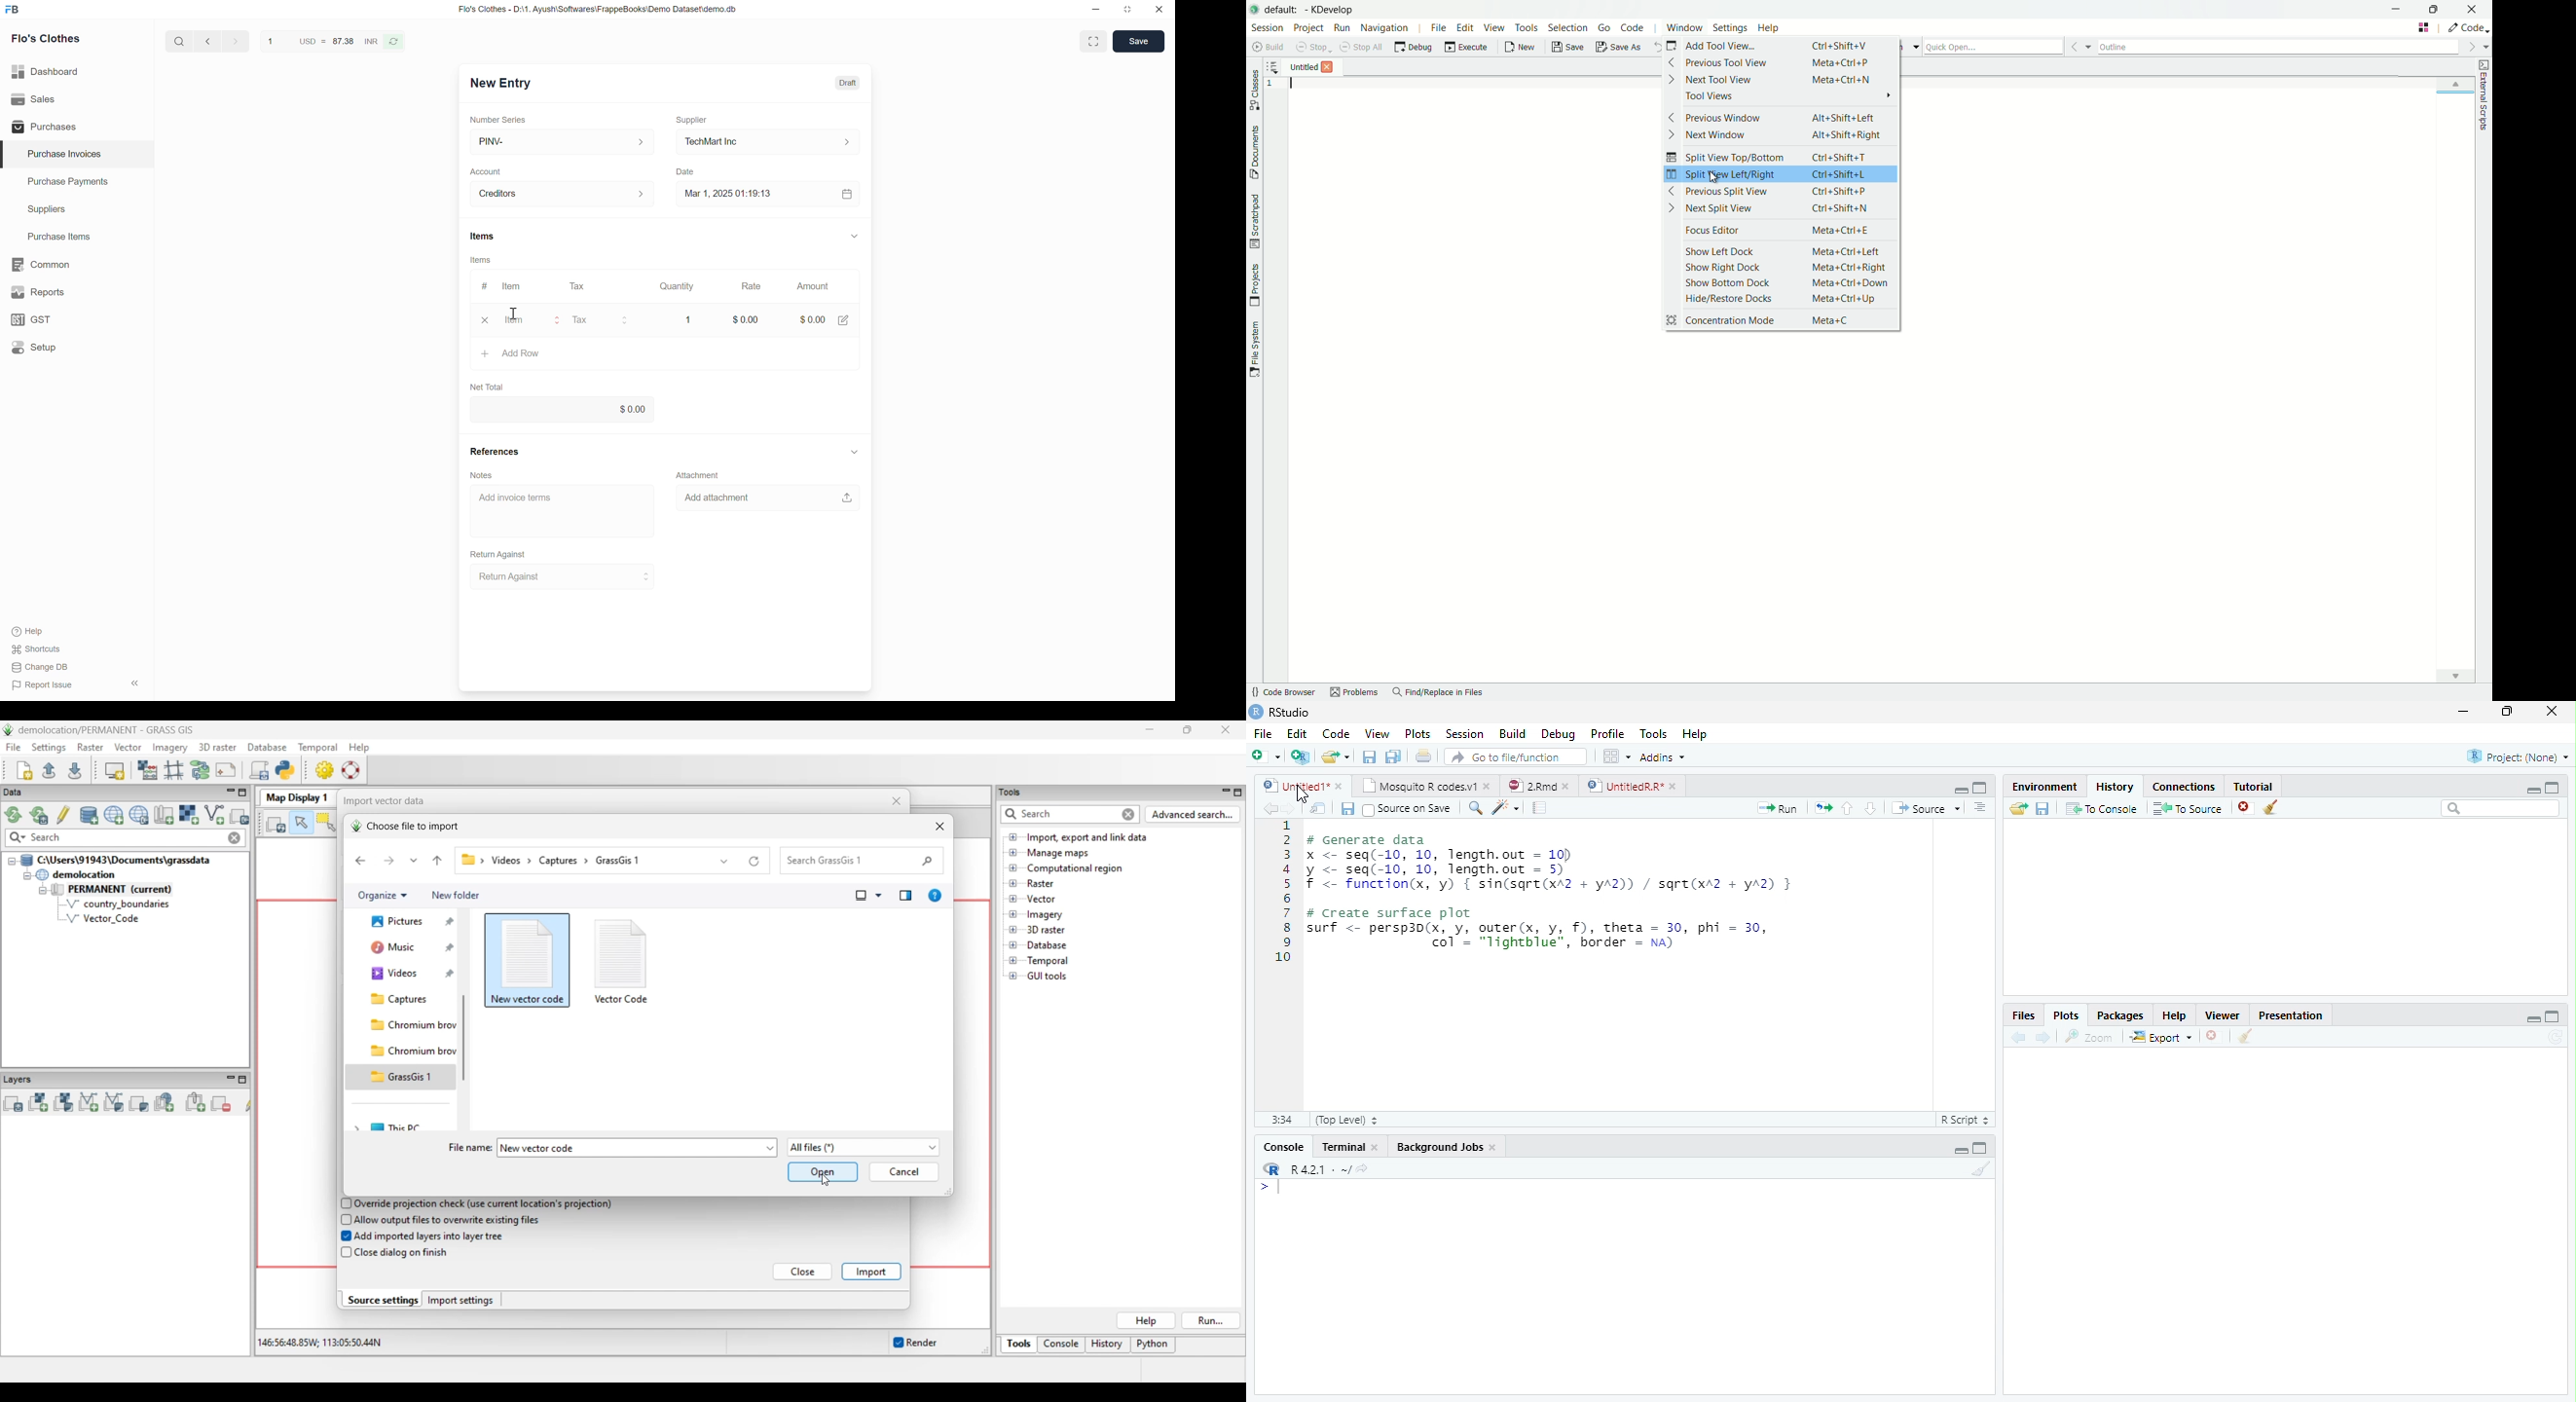 Image resolution: width=2576 pixels, height=1428 pixels. I want to click on Help, so click(2175, 1015).